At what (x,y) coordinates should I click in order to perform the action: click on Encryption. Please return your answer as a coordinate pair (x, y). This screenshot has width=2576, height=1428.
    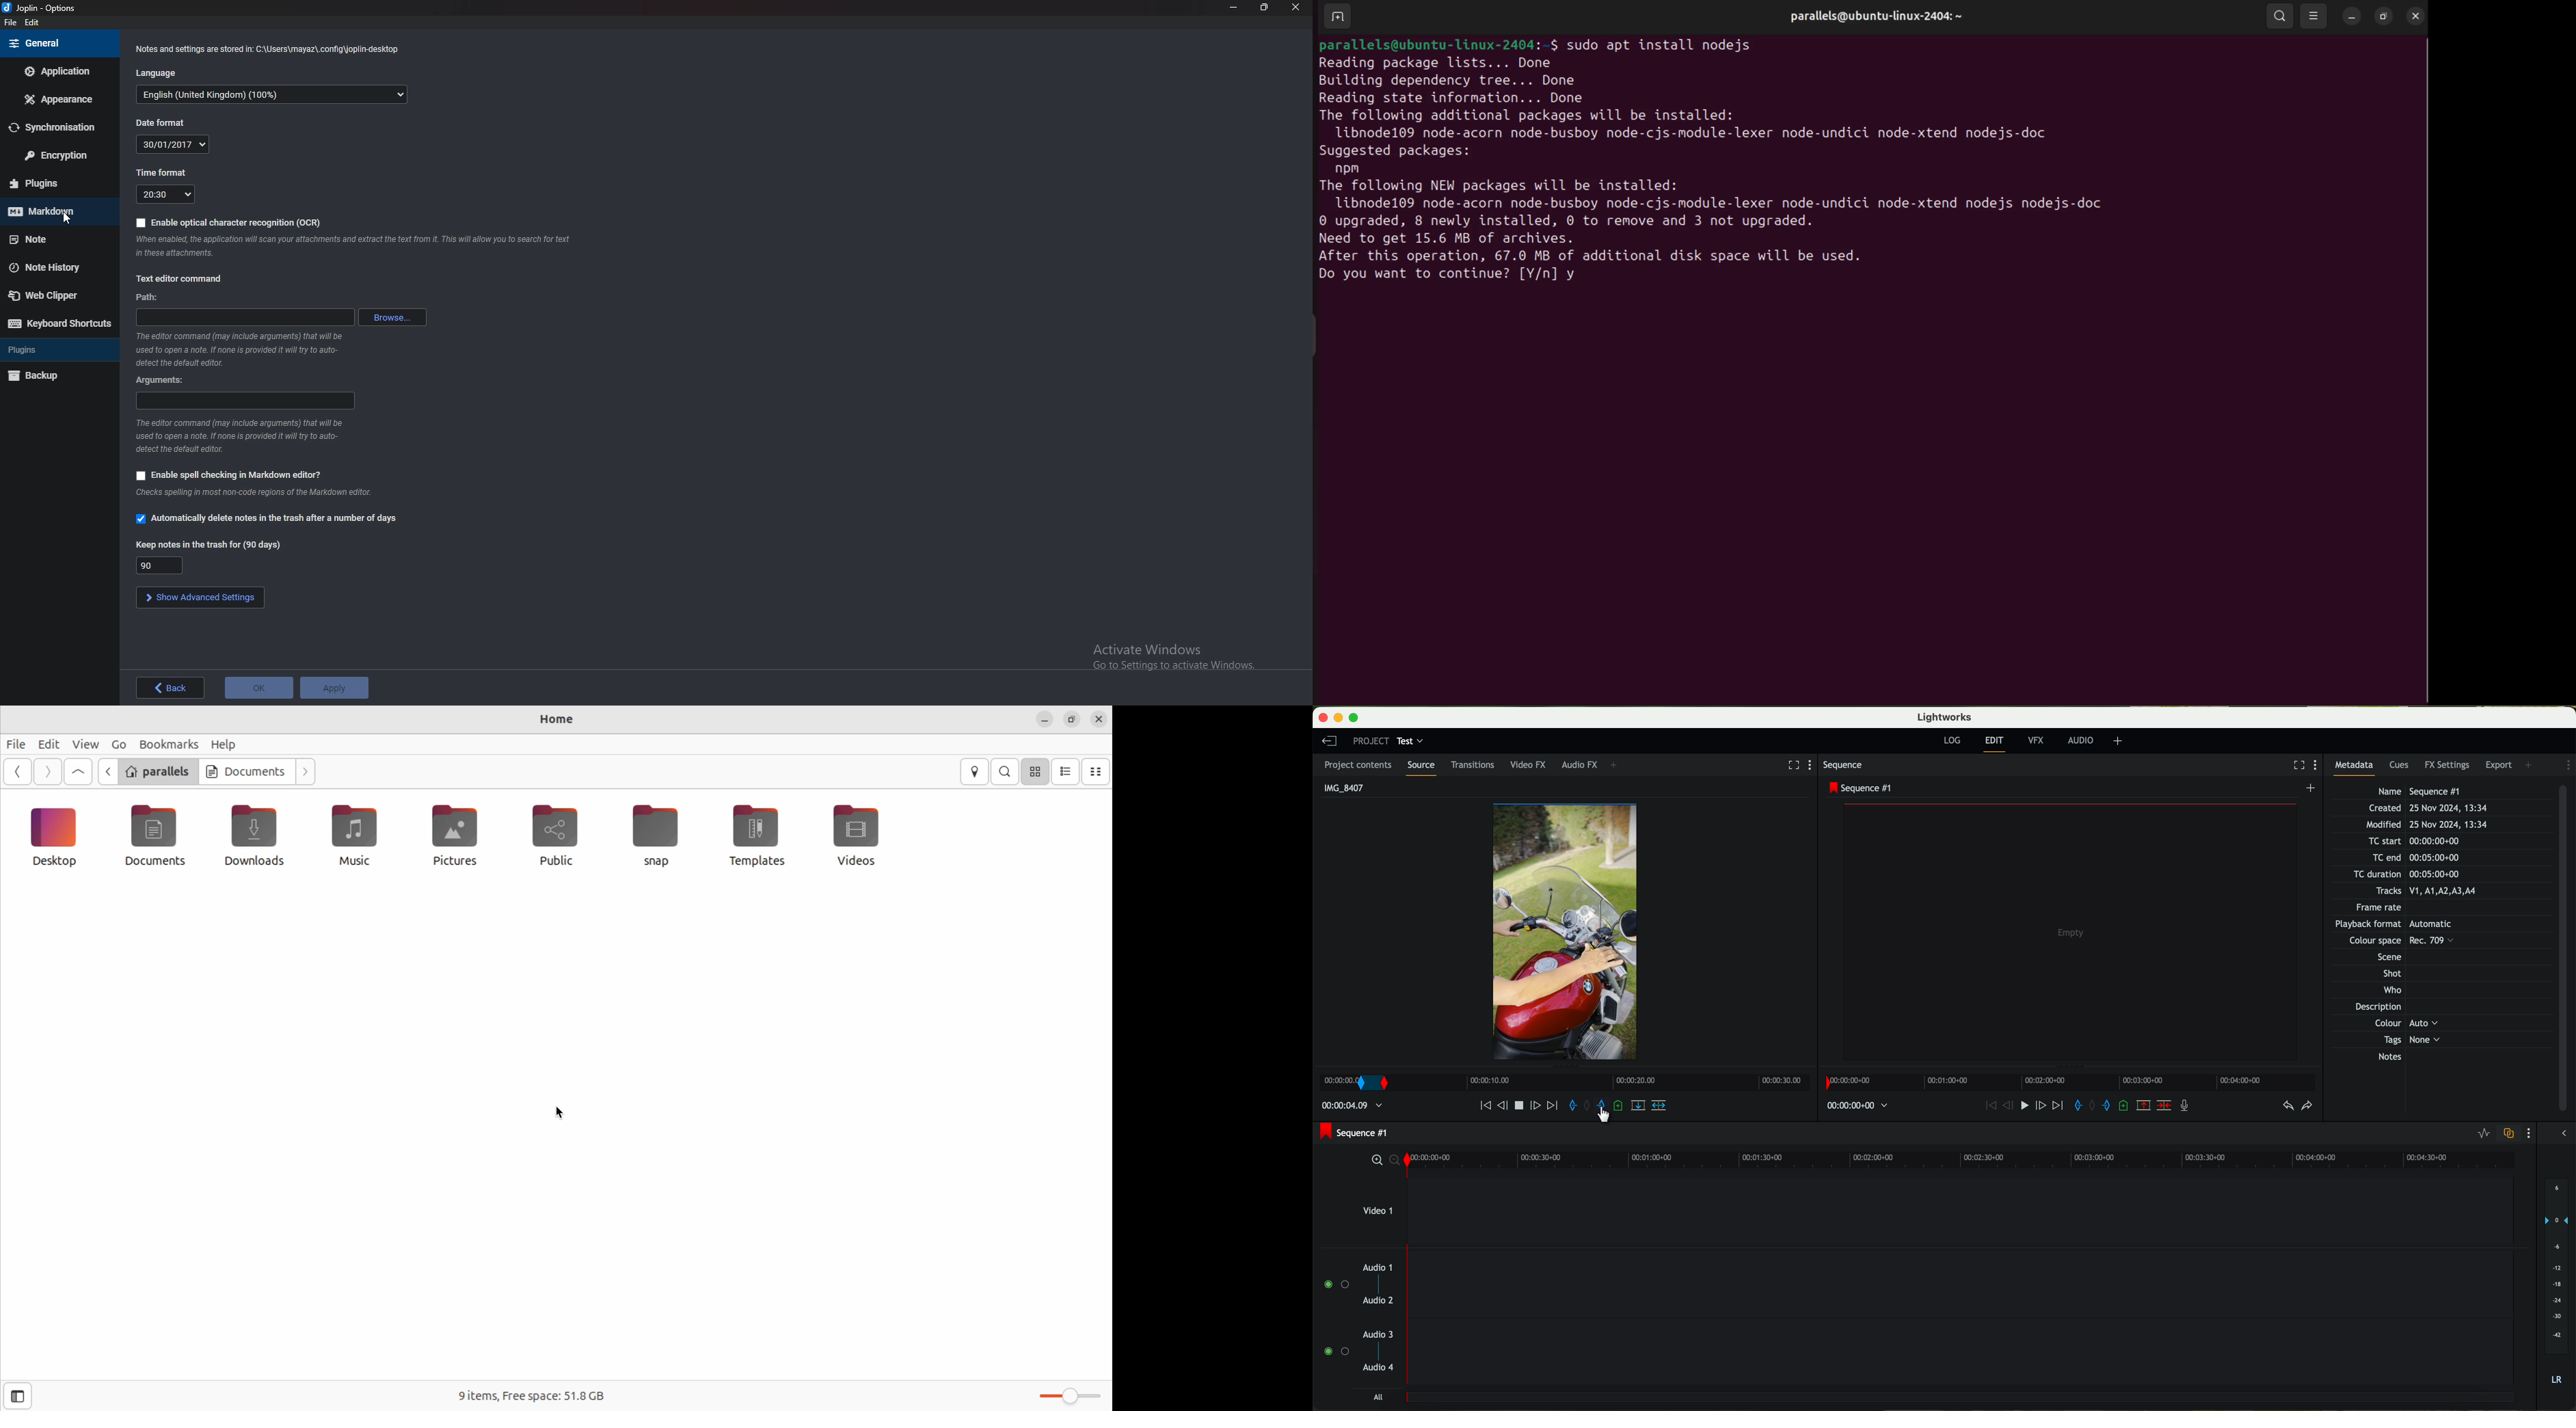
    Looking at the image, I should click on (58, 157).